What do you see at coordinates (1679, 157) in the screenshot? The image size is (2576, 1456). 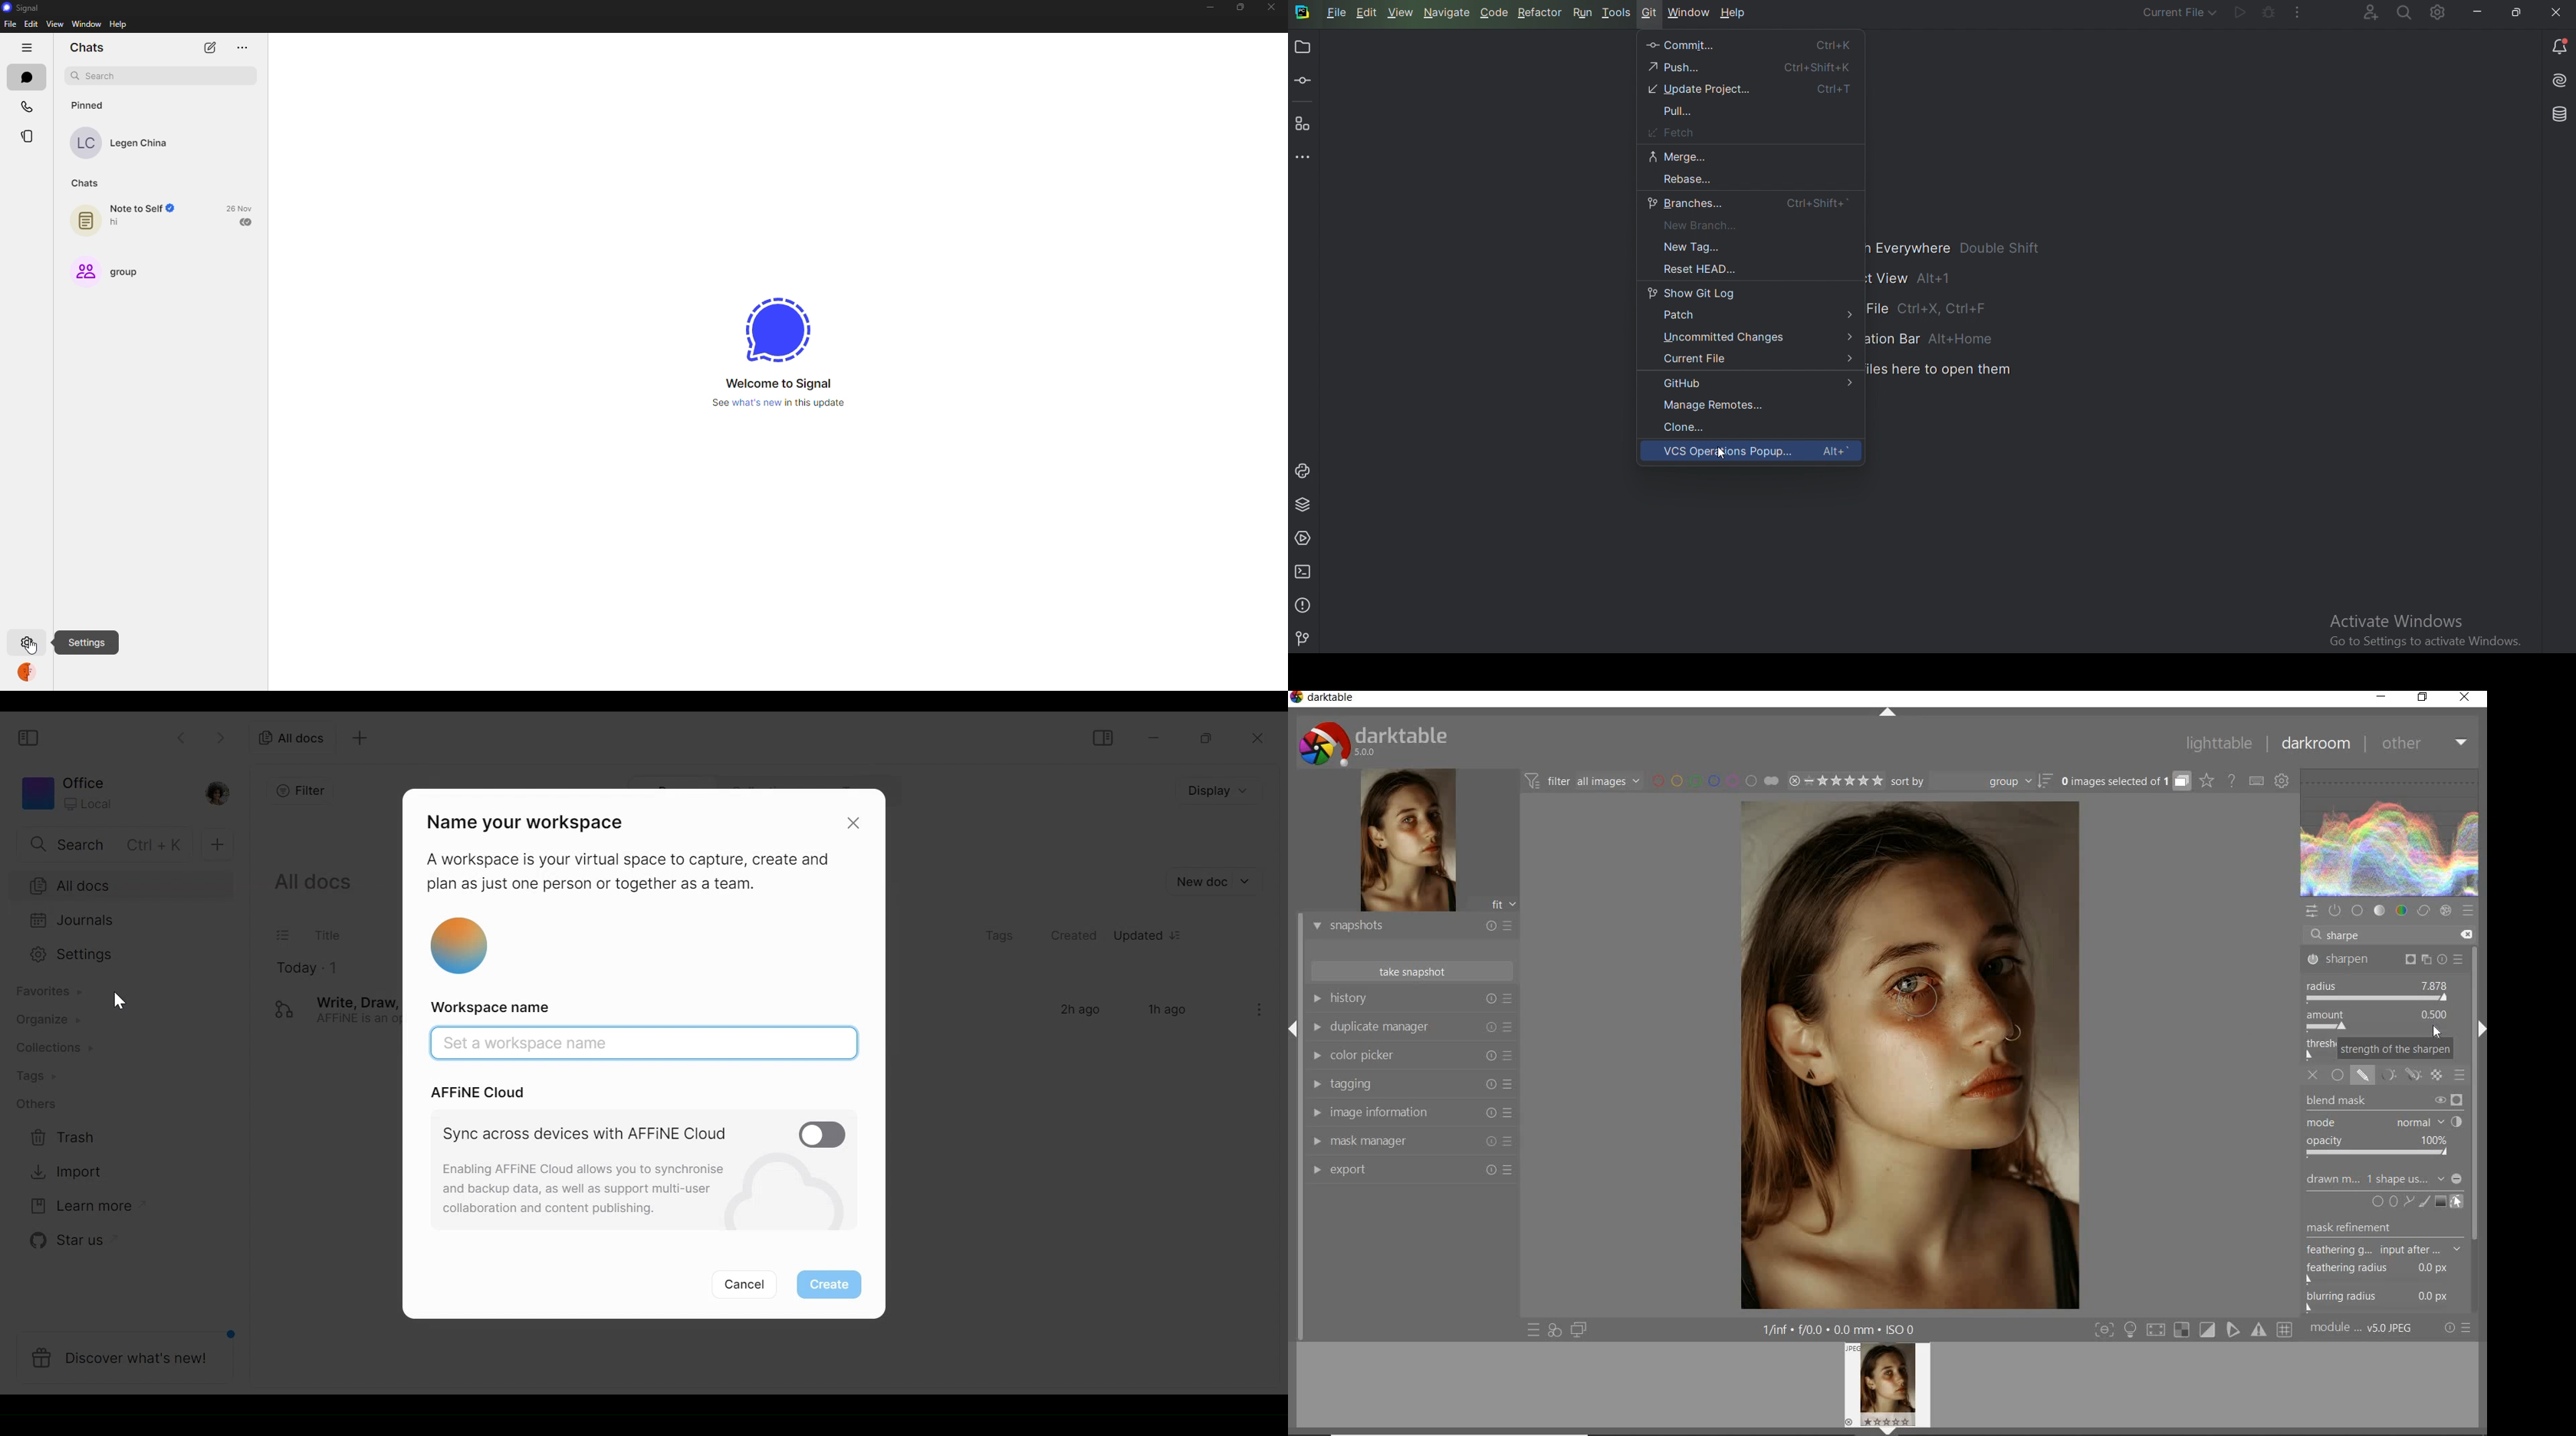 I see `Merge` at bounding box center [1679, 157].